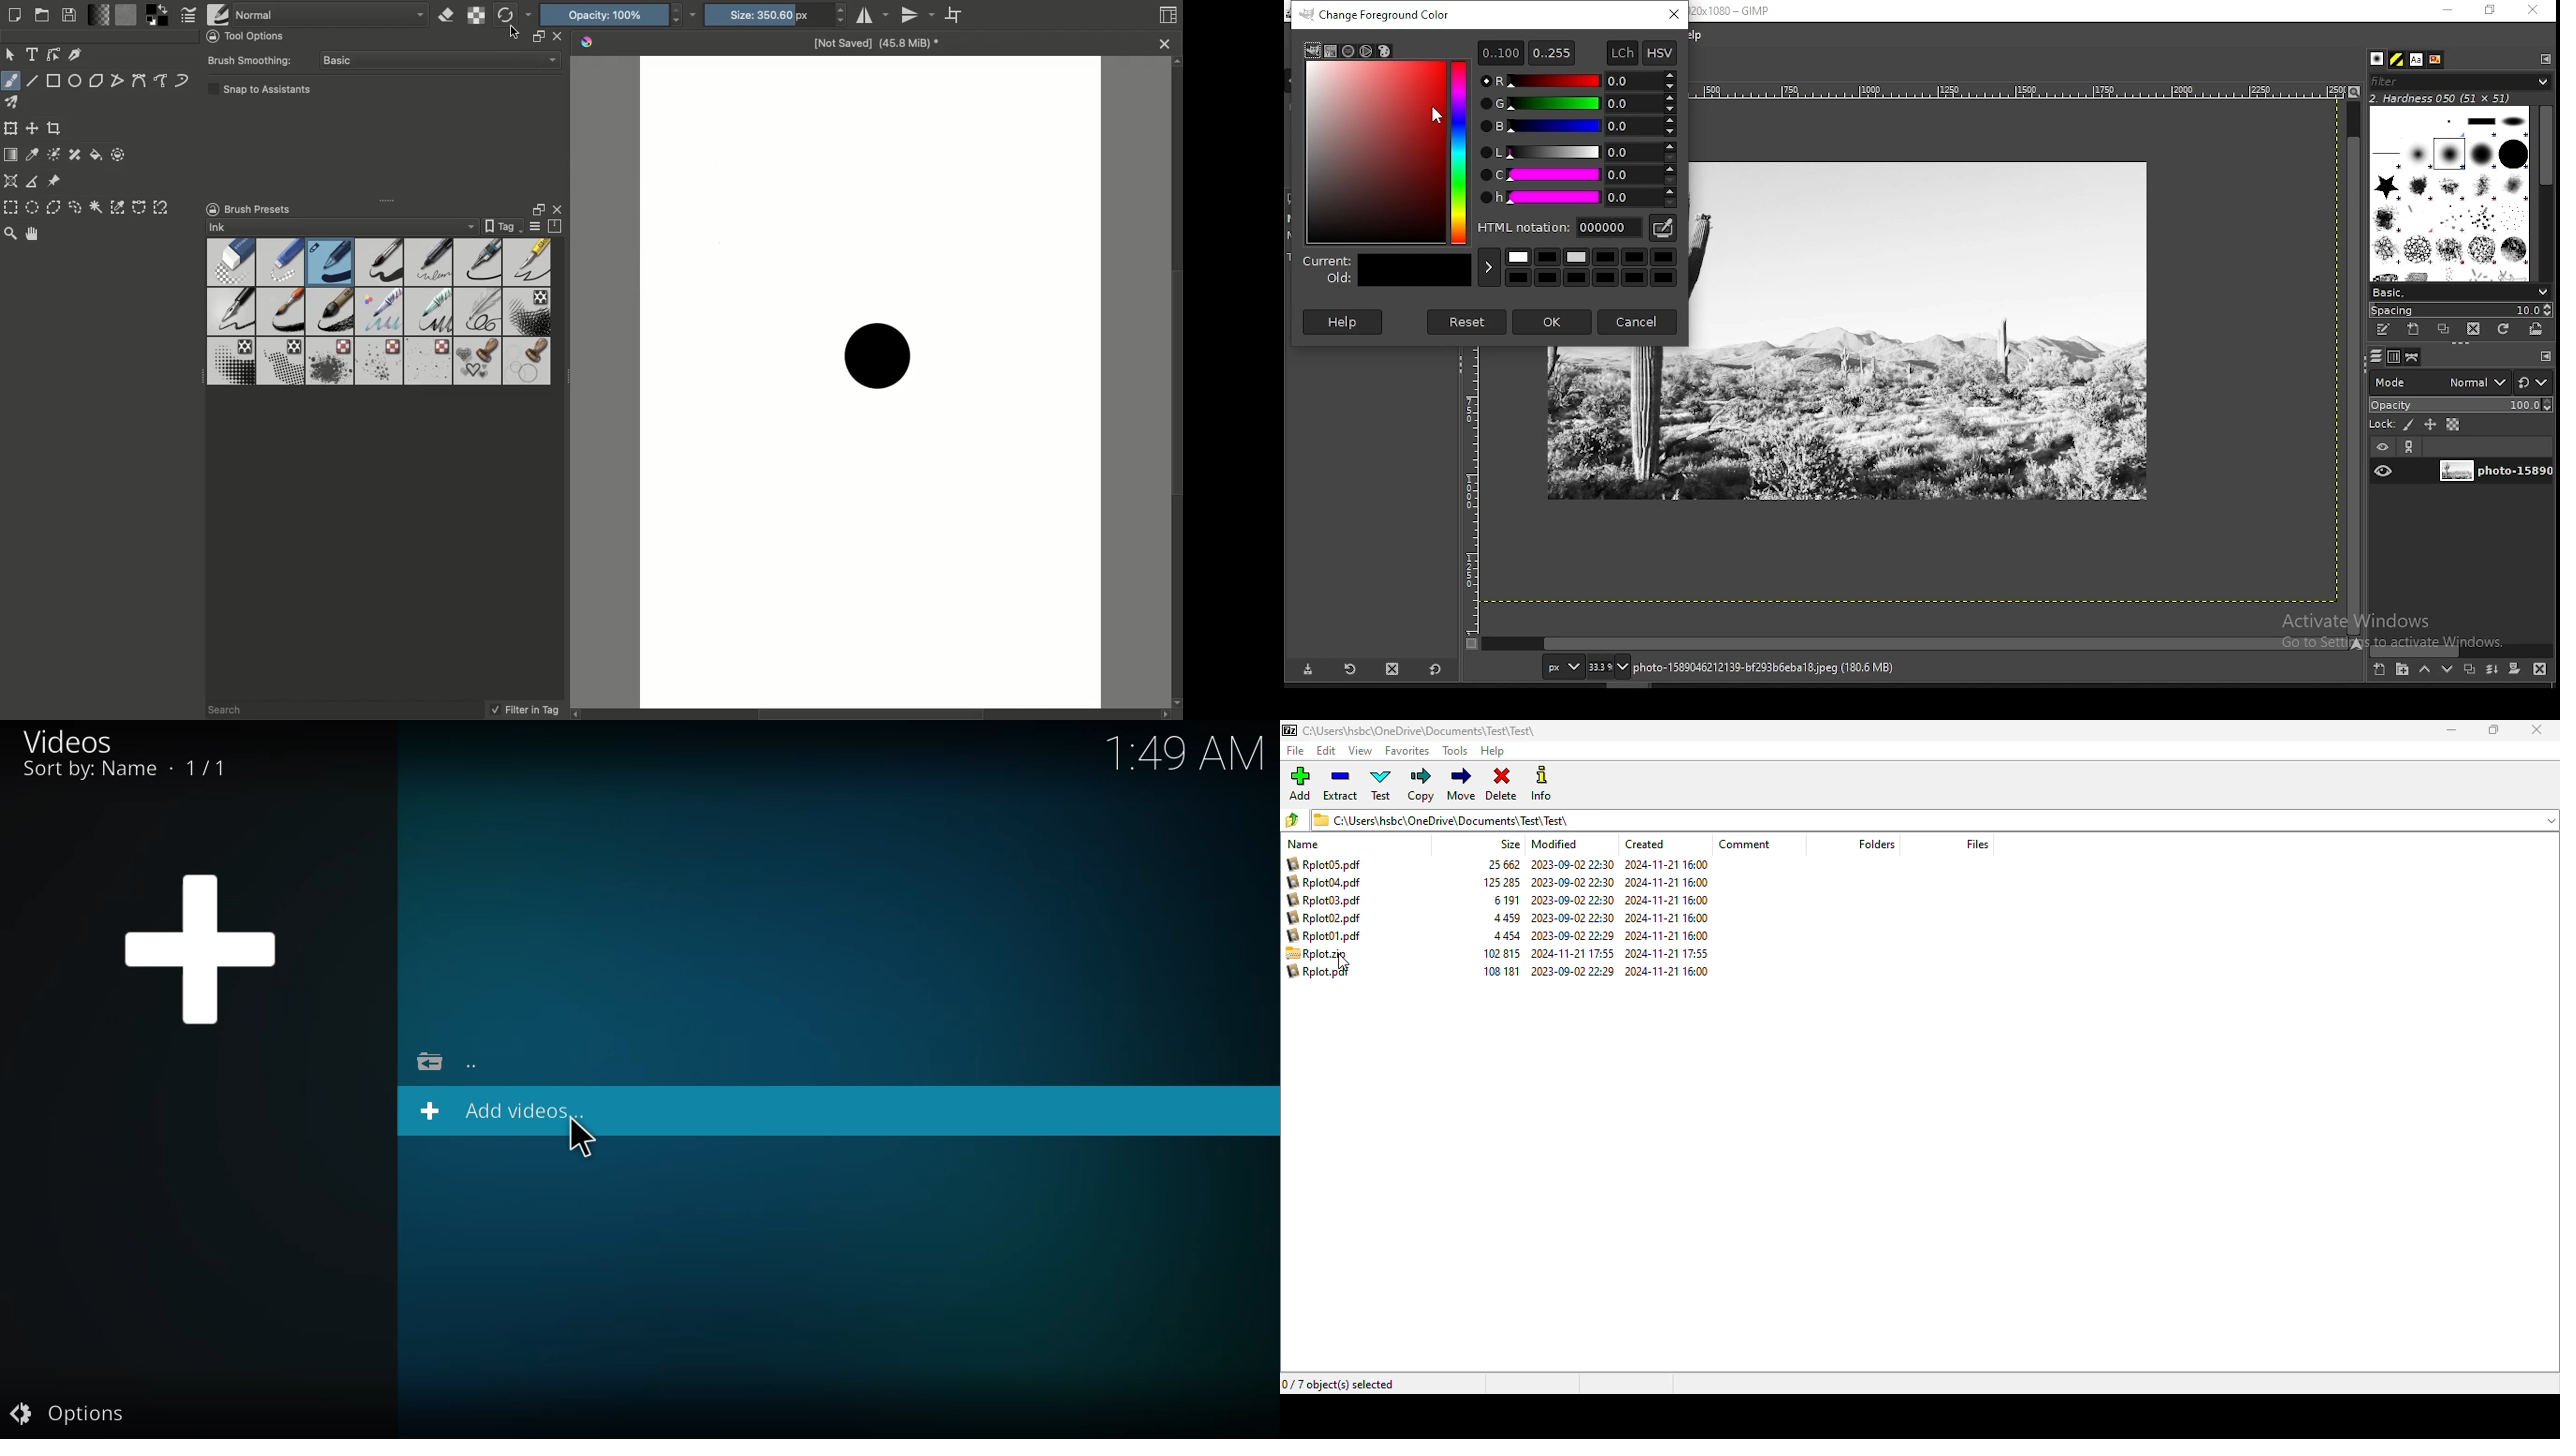 The height and width of the screenshot is (1456, 2576). What do you see at coordinates (163, 207) in the screenshot?
I see `Magnetic curve selection tool` at bounding box center [163, 207].